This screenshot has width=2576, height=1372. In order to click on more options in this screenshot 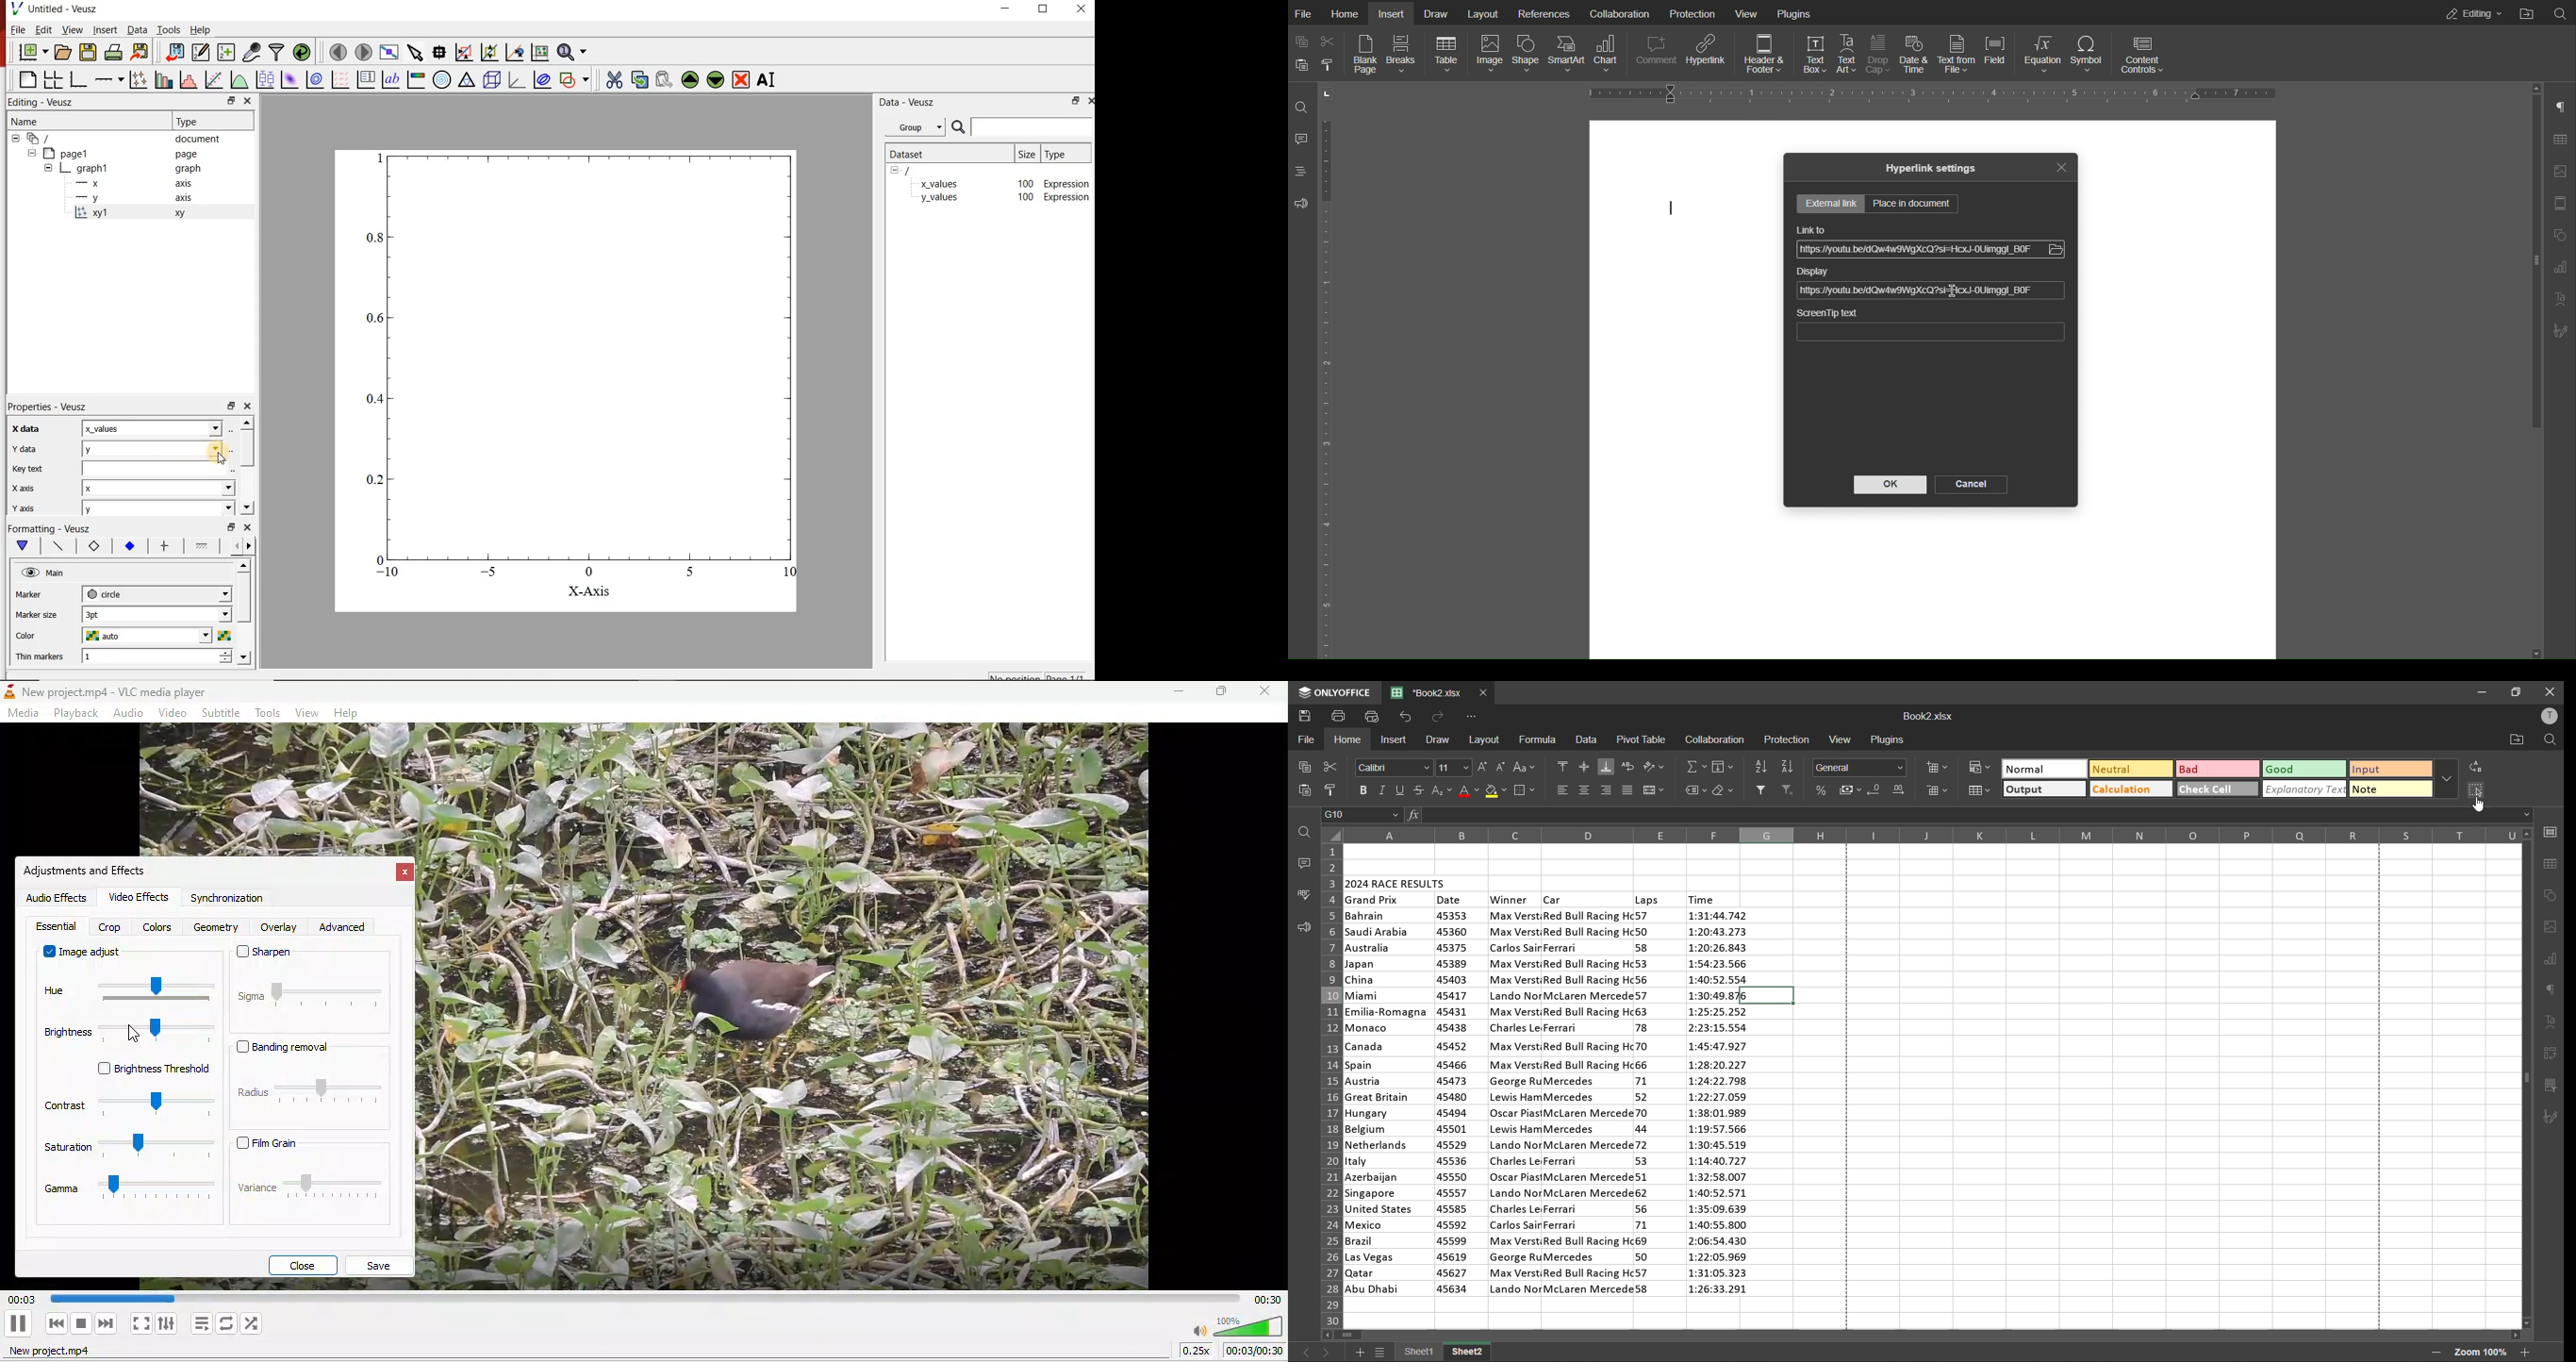, I will do `click(2447, 779)`.